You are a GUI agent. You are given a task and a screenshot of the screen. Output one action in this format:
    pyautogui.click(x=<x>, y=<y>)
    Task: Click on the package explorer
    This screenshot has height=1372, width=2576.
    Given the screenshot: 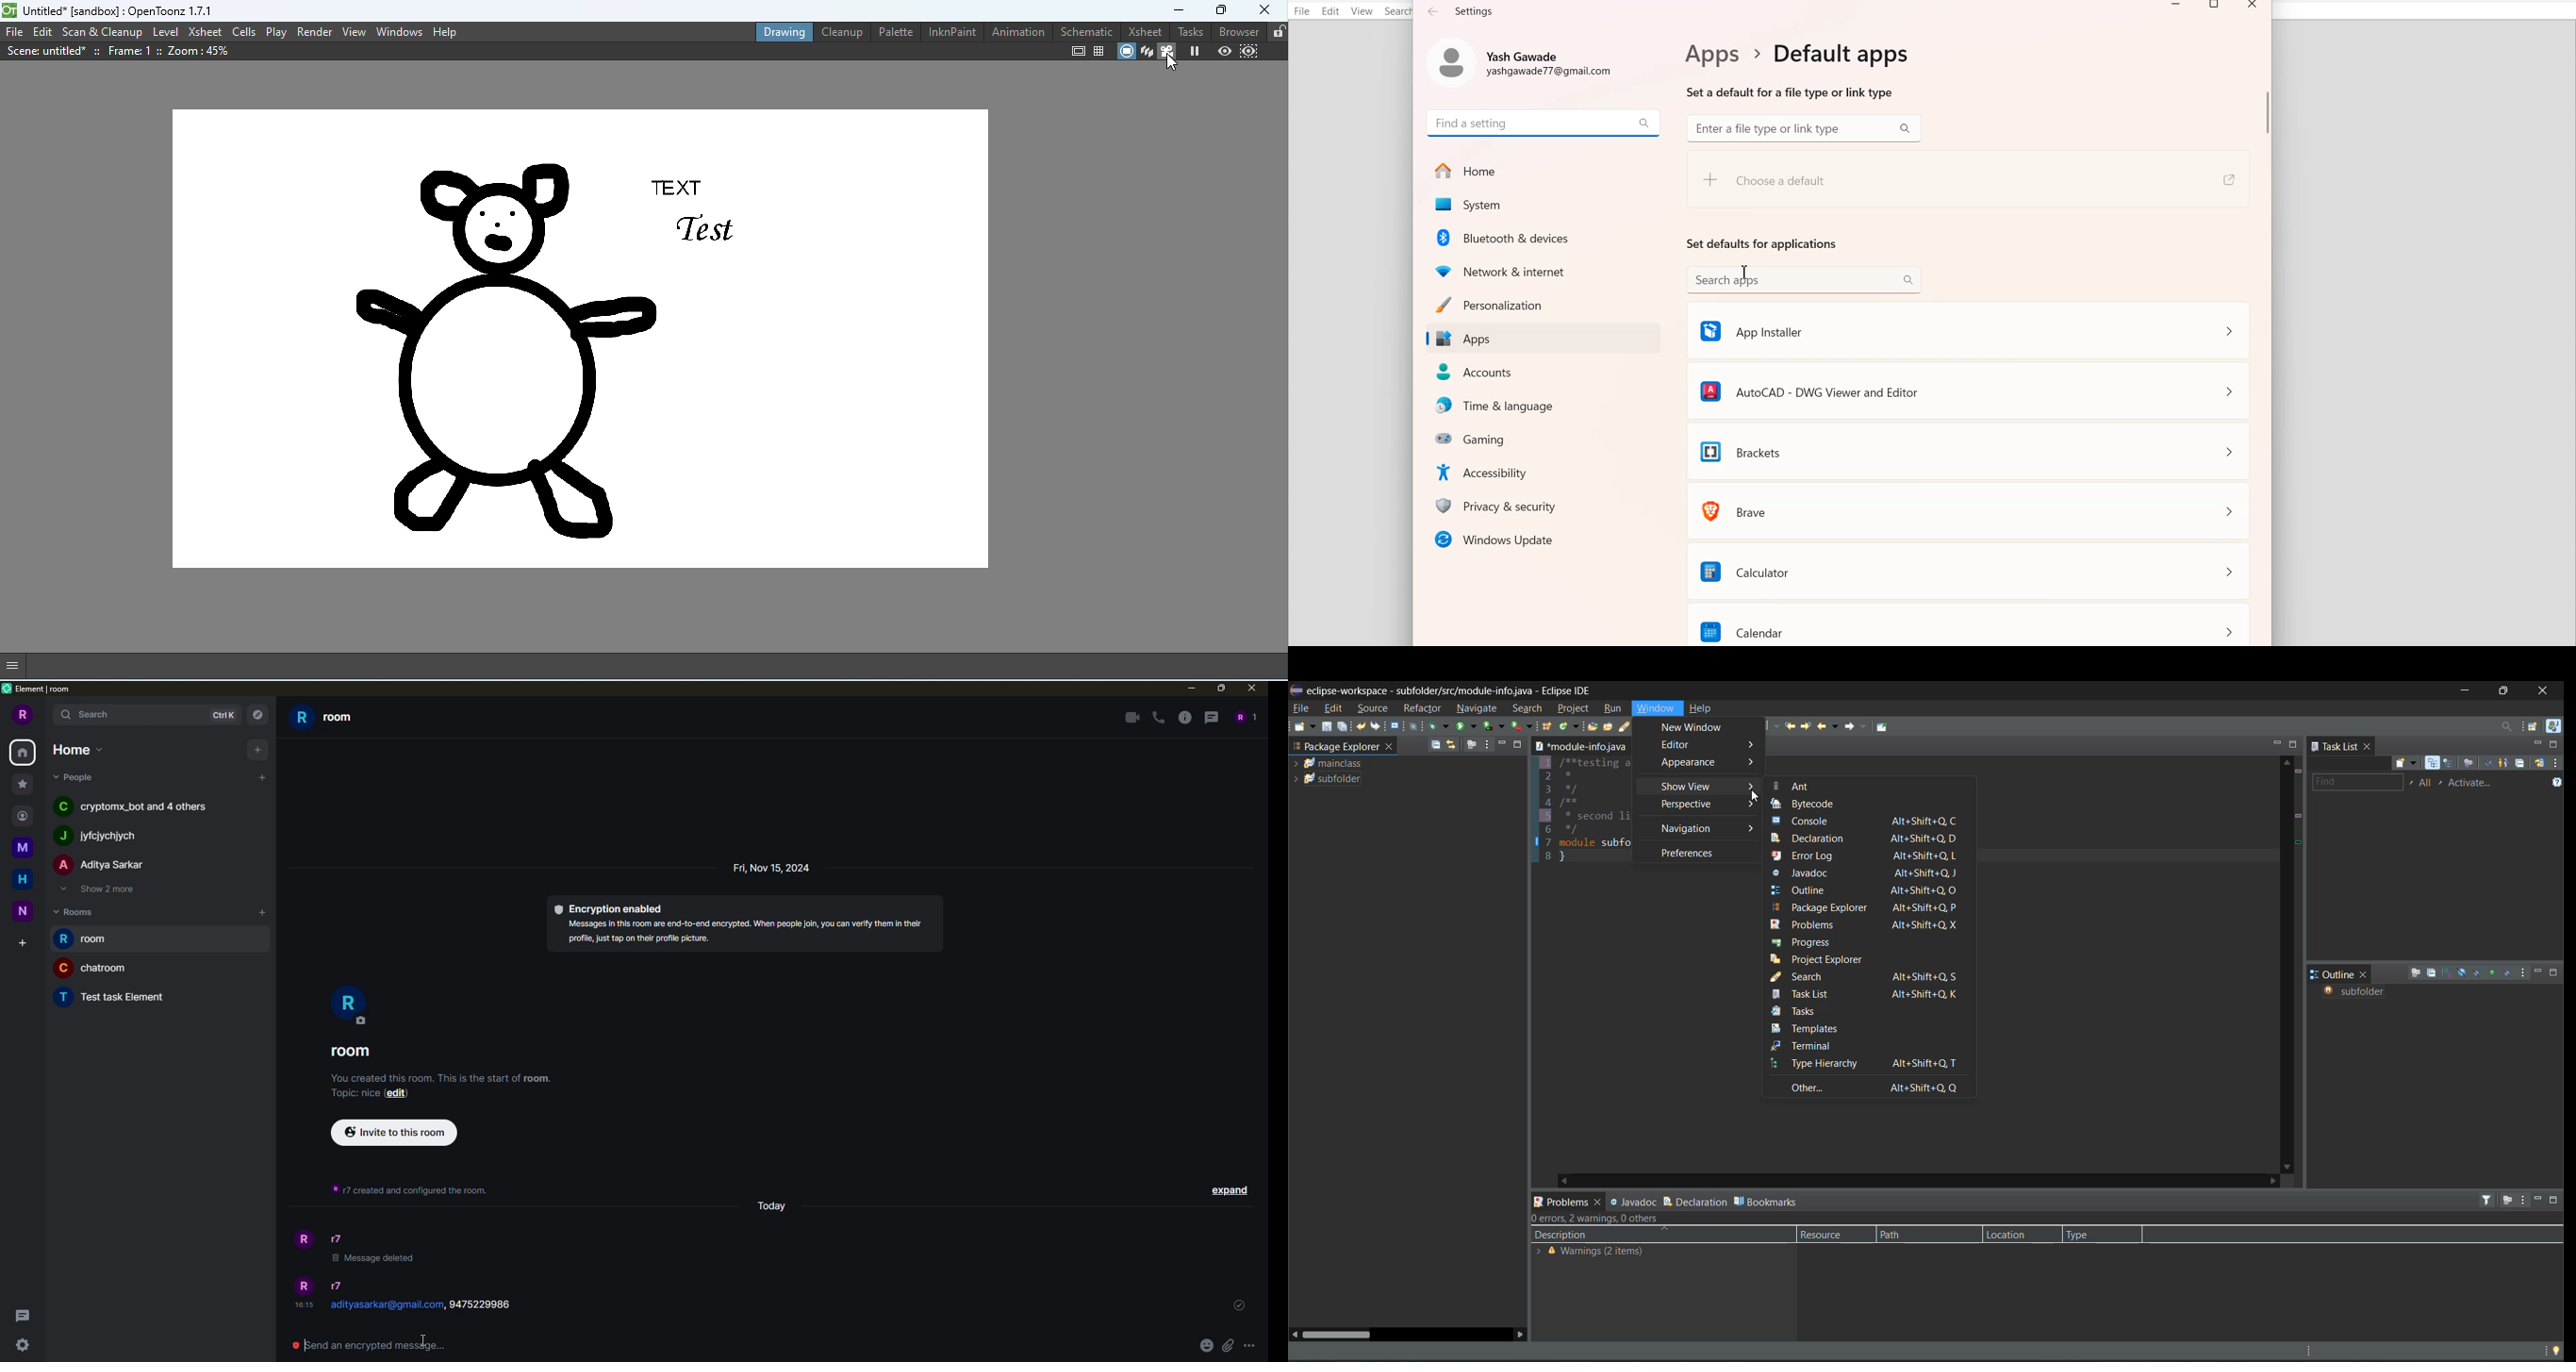 What is the action you would take?
    pyautogui.click(x=1335, y=746)
    